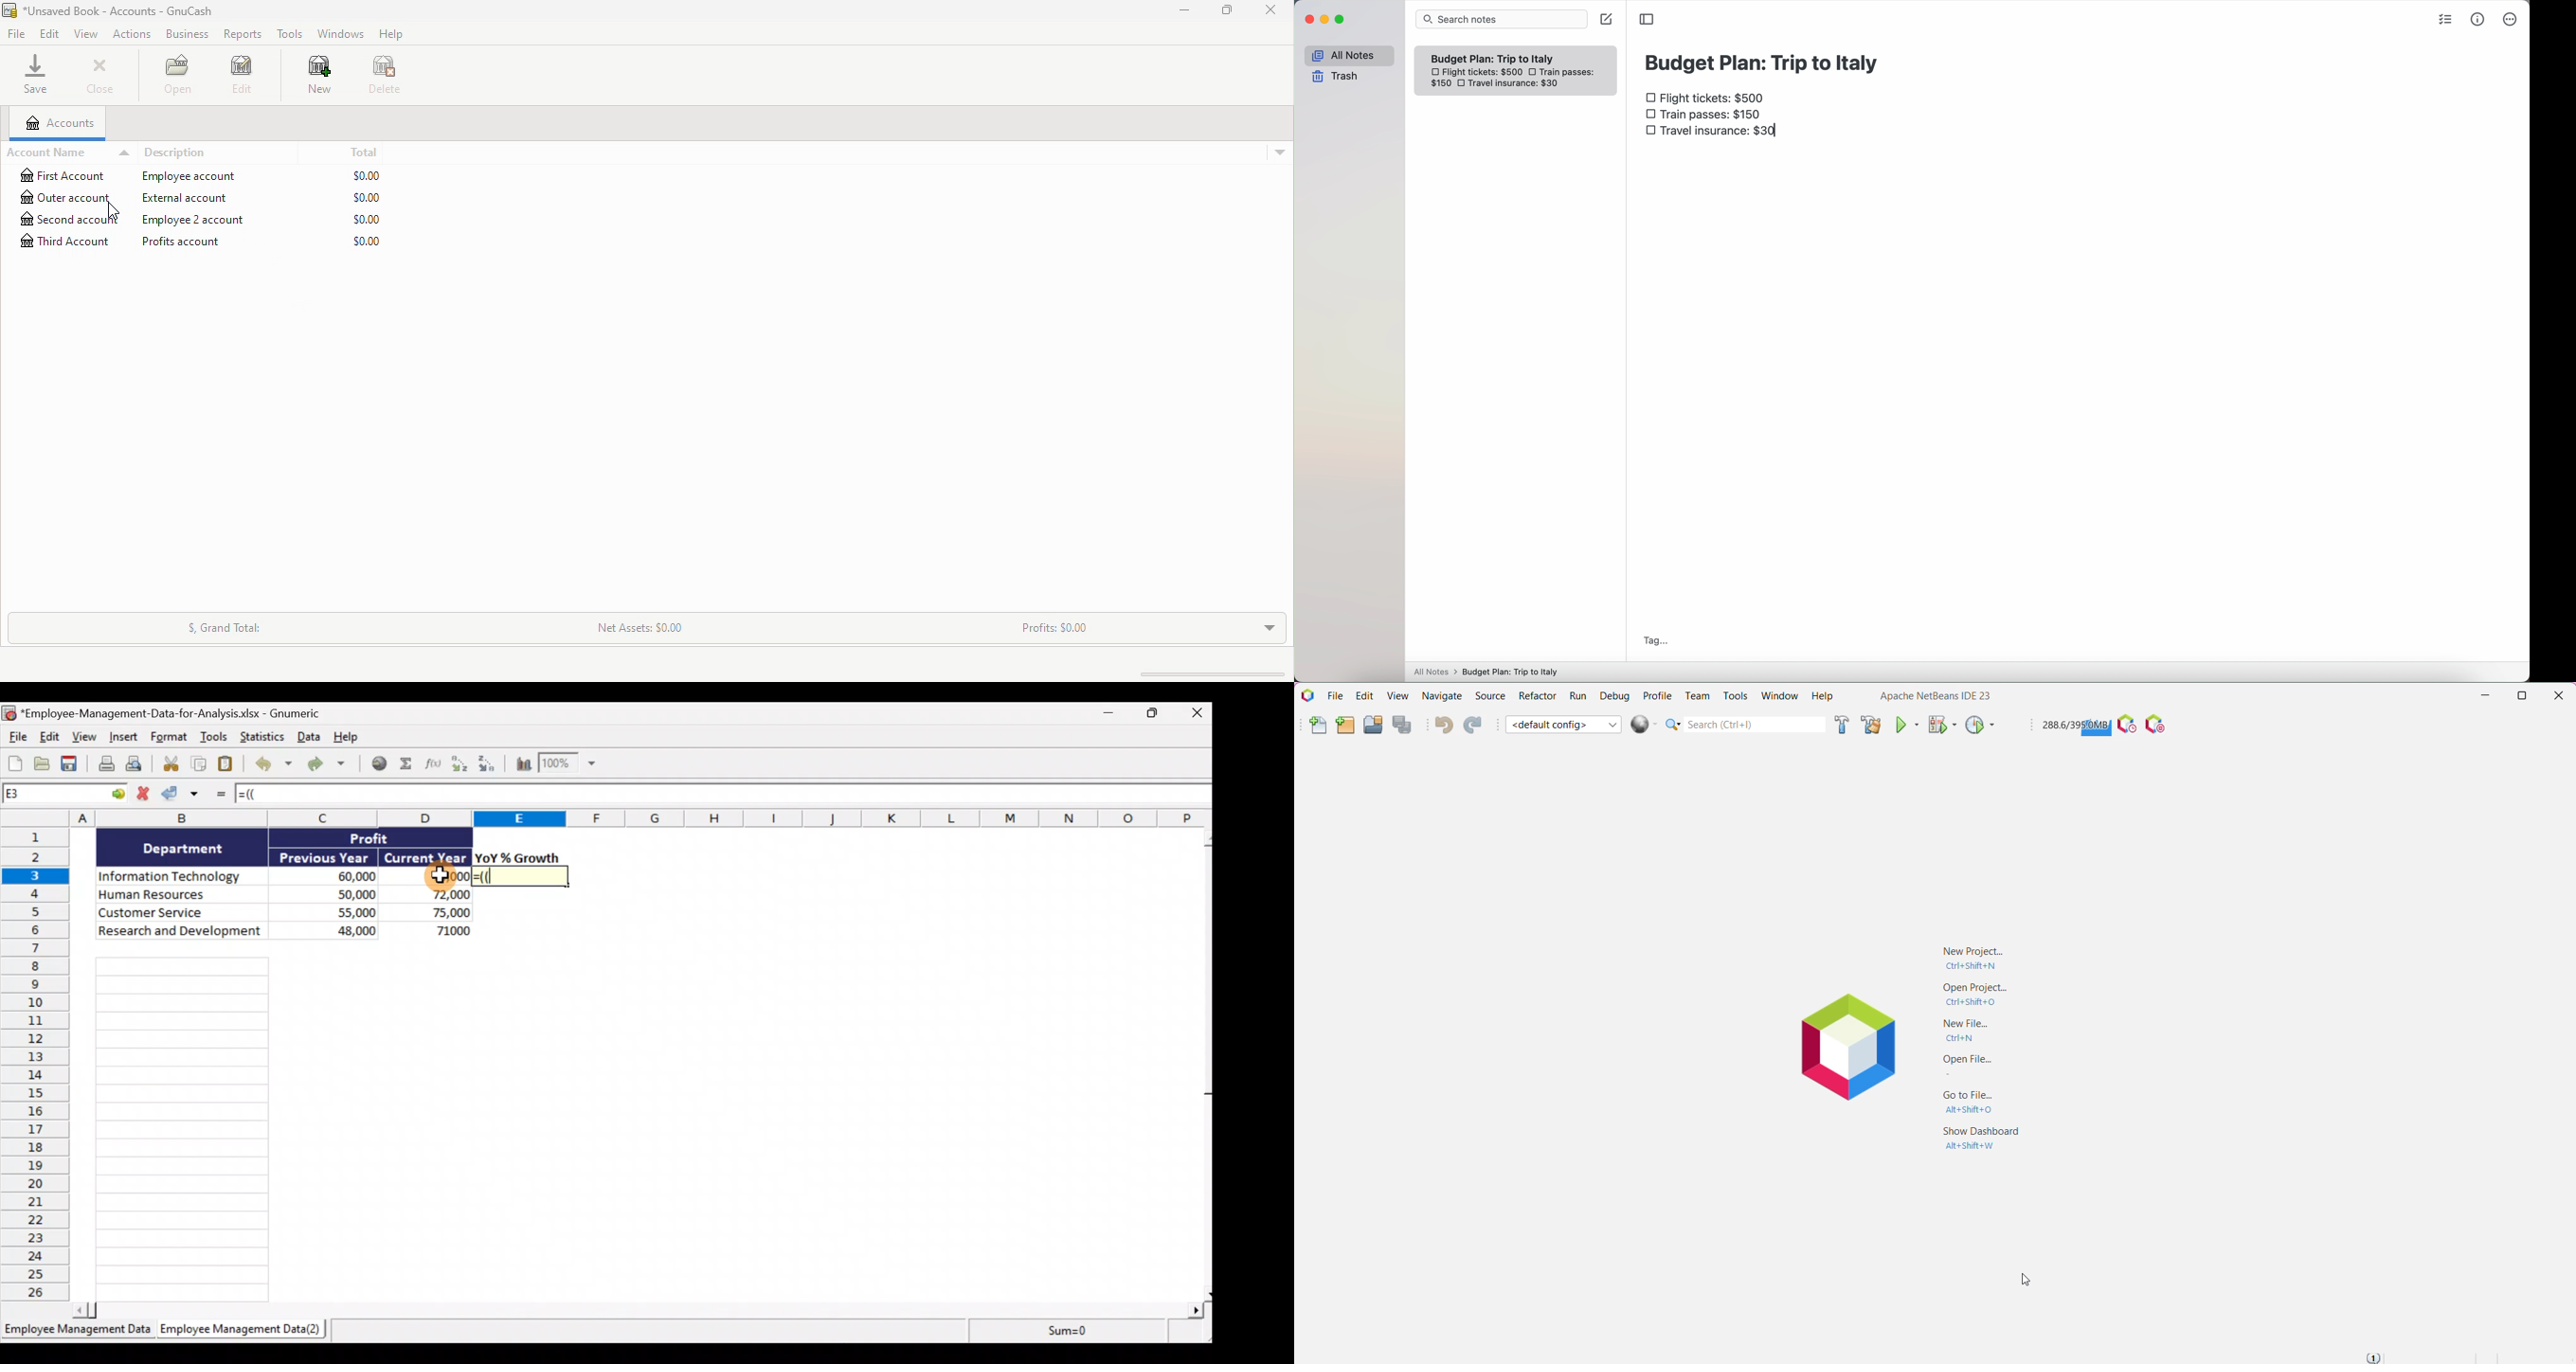  Describe the element at coordinates (2523, 695) in the screenshot. I see `Restore Down` at that location.